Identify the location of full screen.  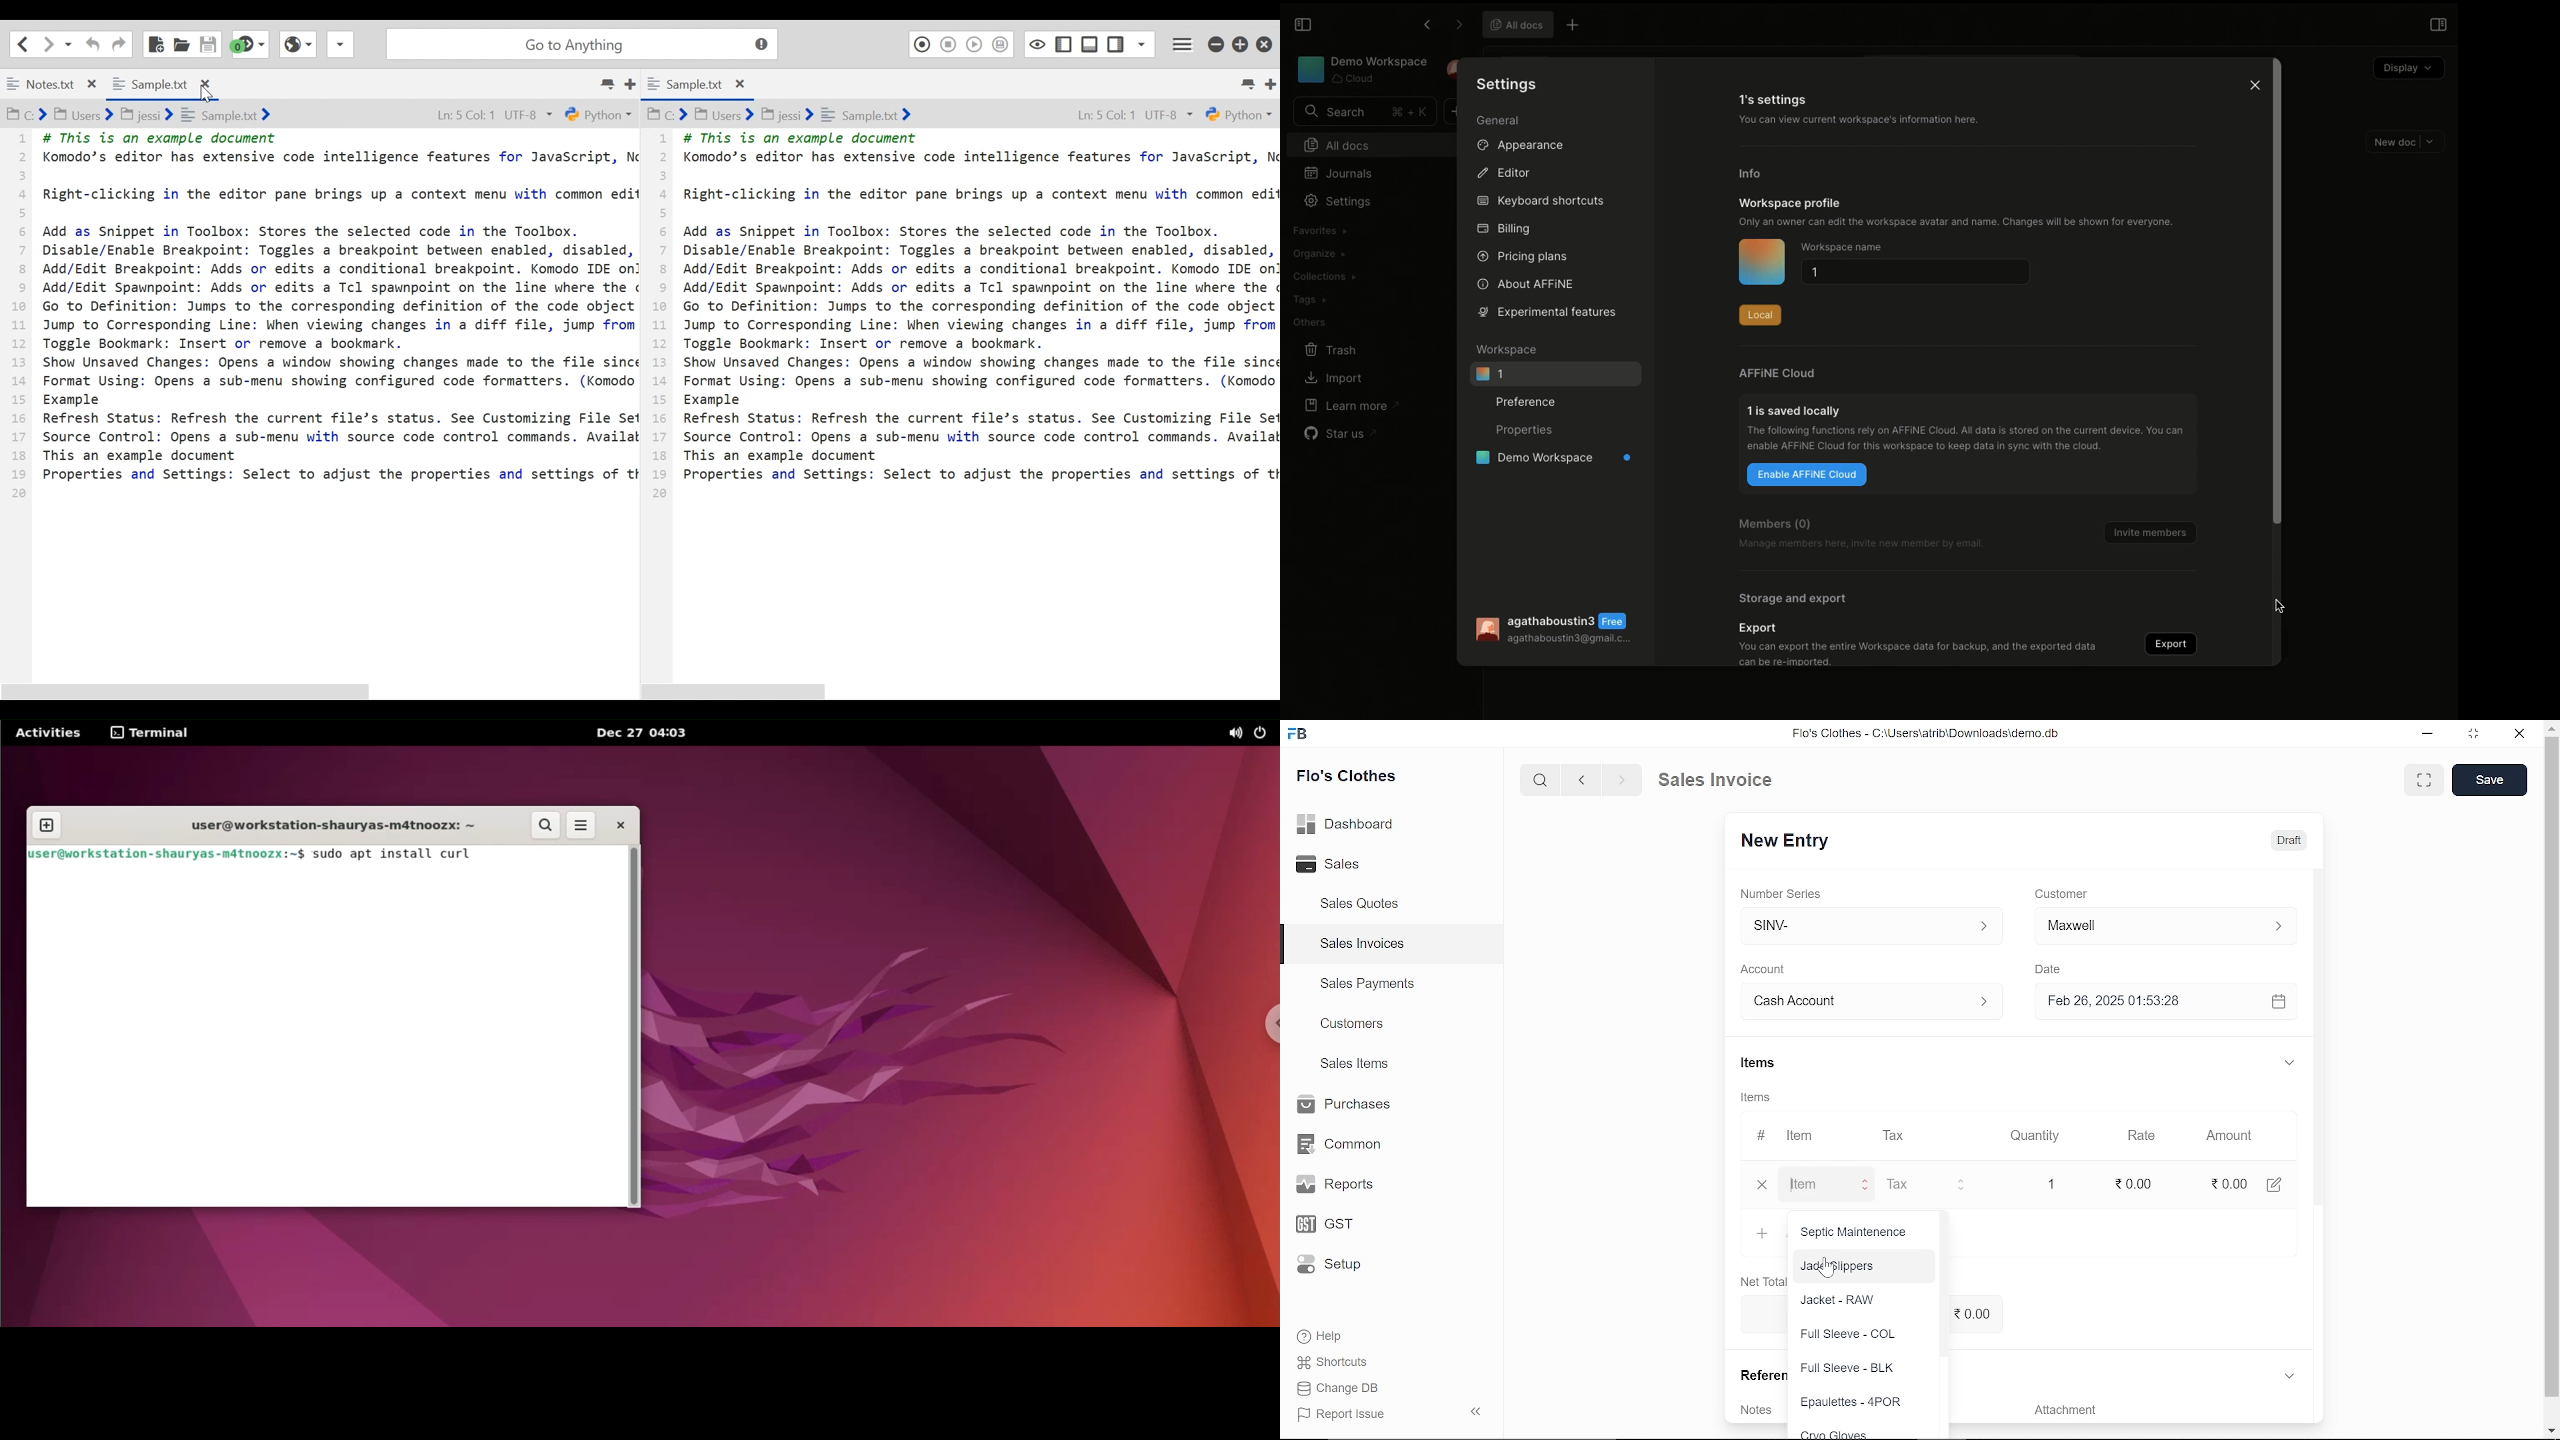
(2424, 781).